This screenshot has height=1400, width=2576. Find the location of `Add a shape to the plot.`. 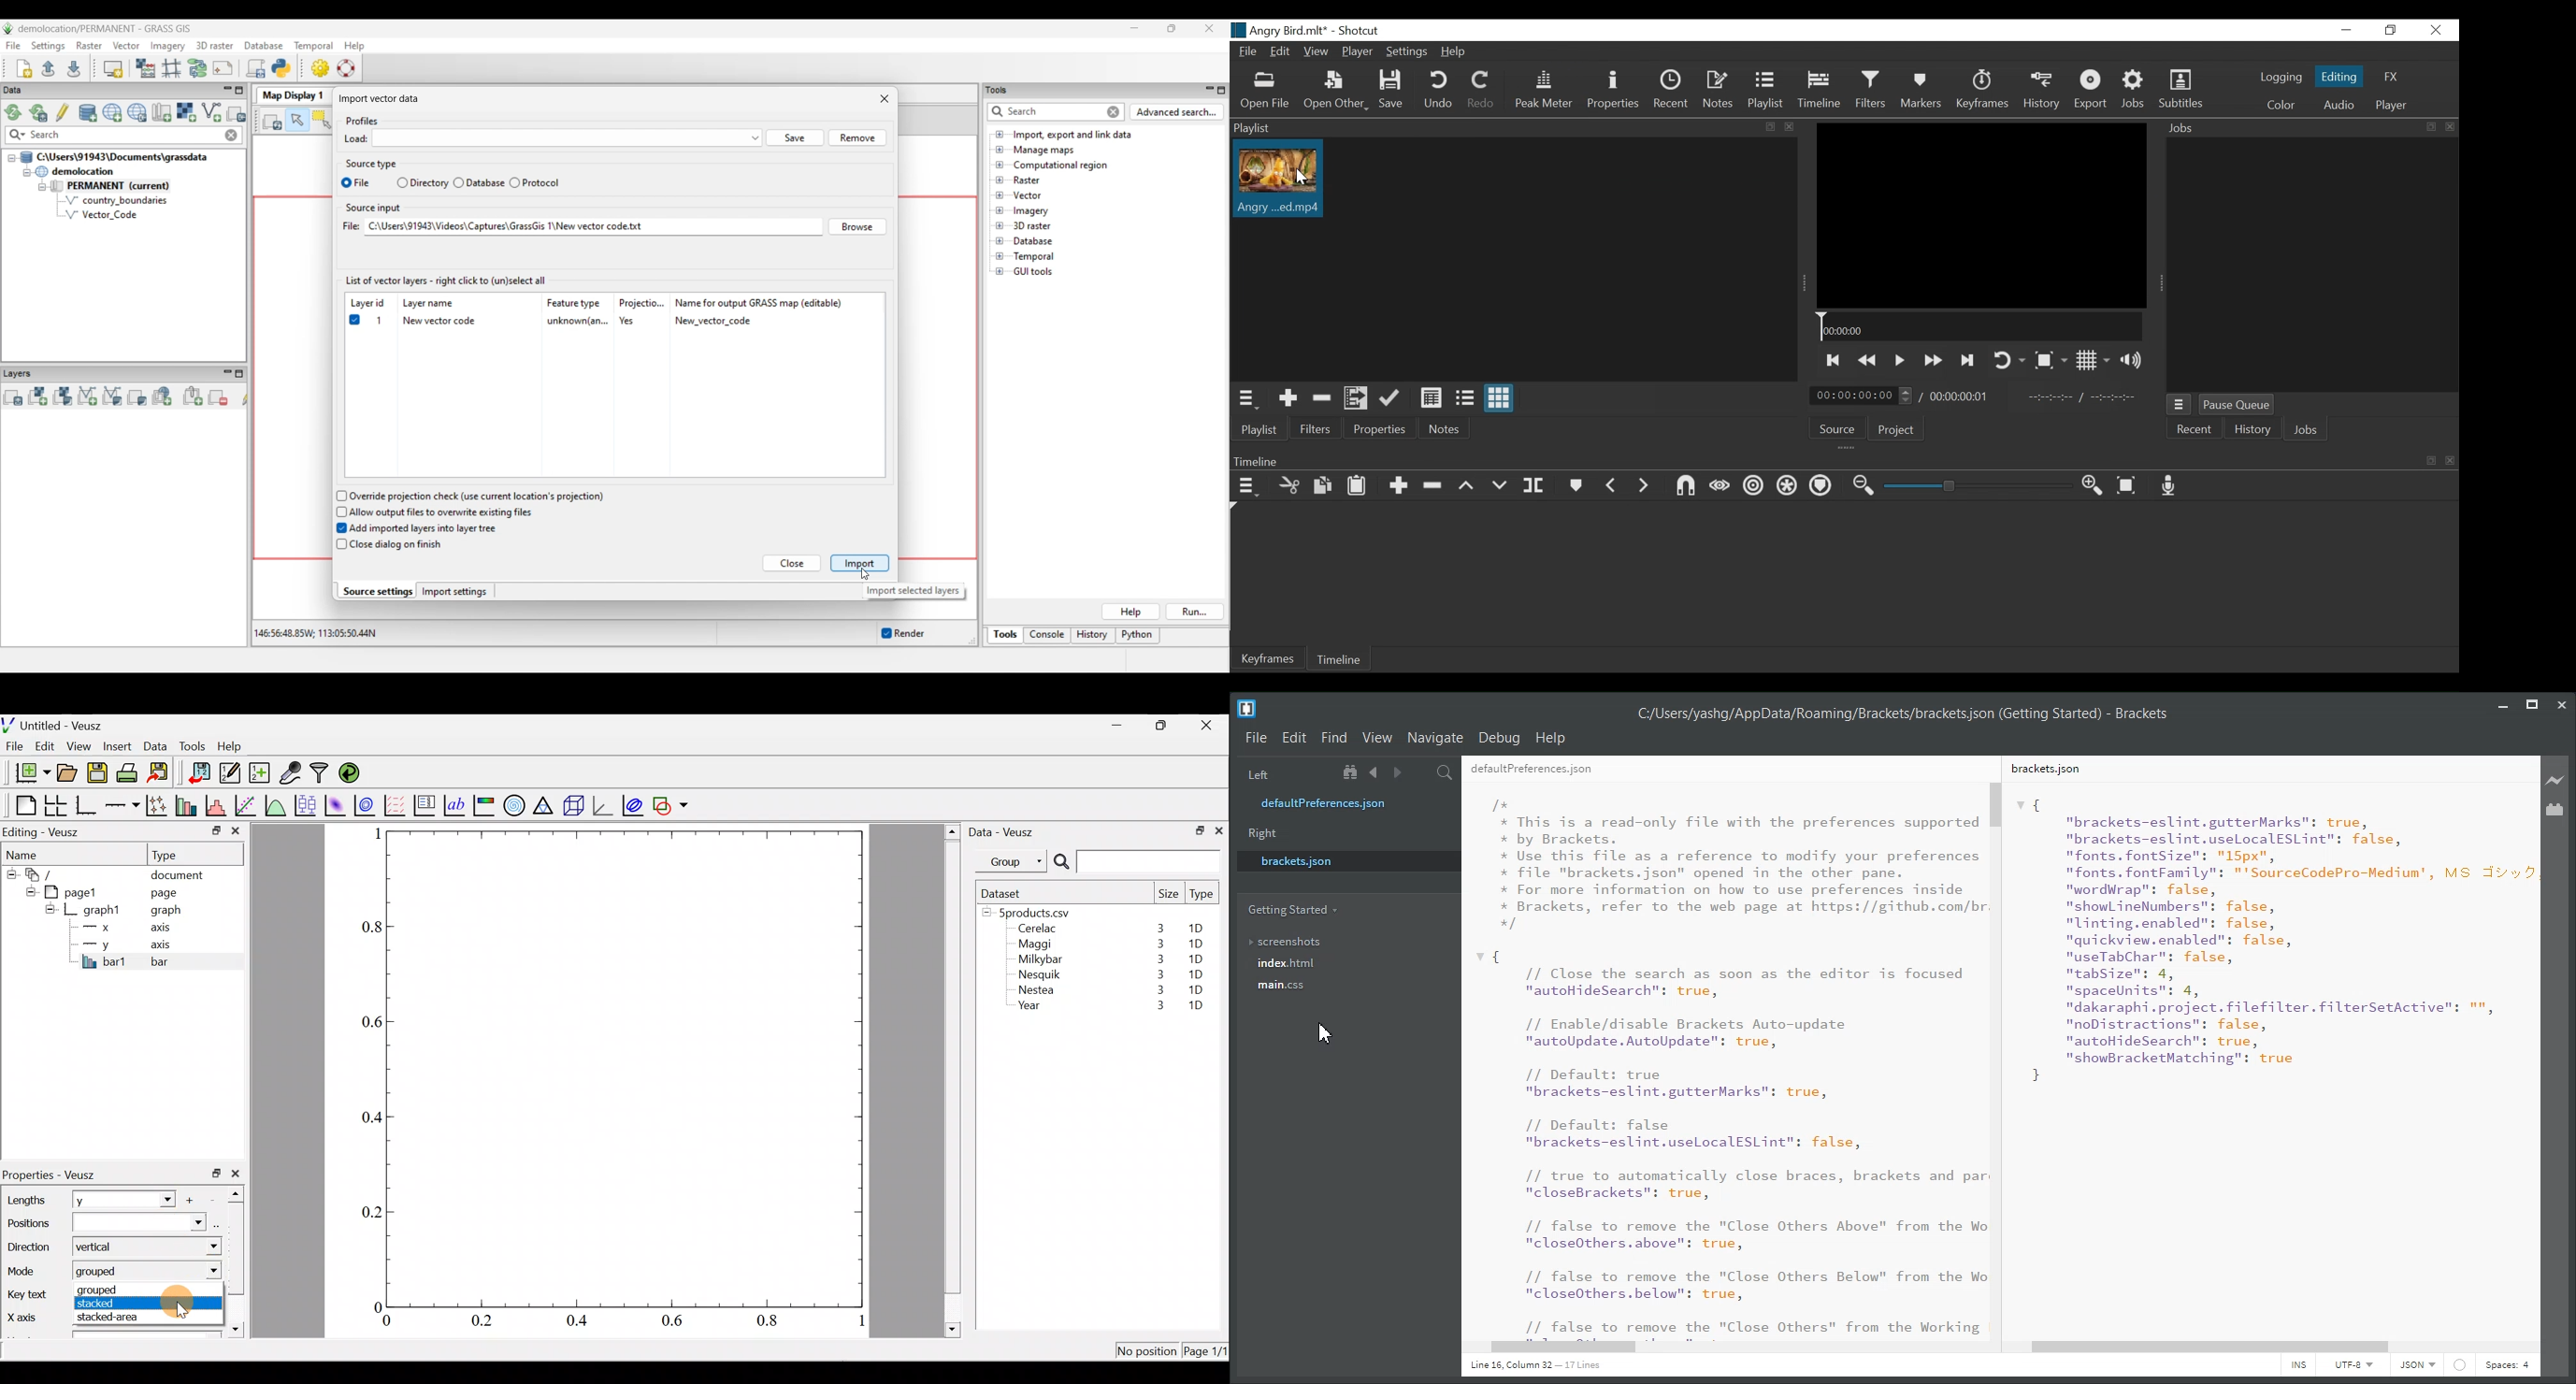

Add a shape to the plot. is located at coordinates (671, 803).